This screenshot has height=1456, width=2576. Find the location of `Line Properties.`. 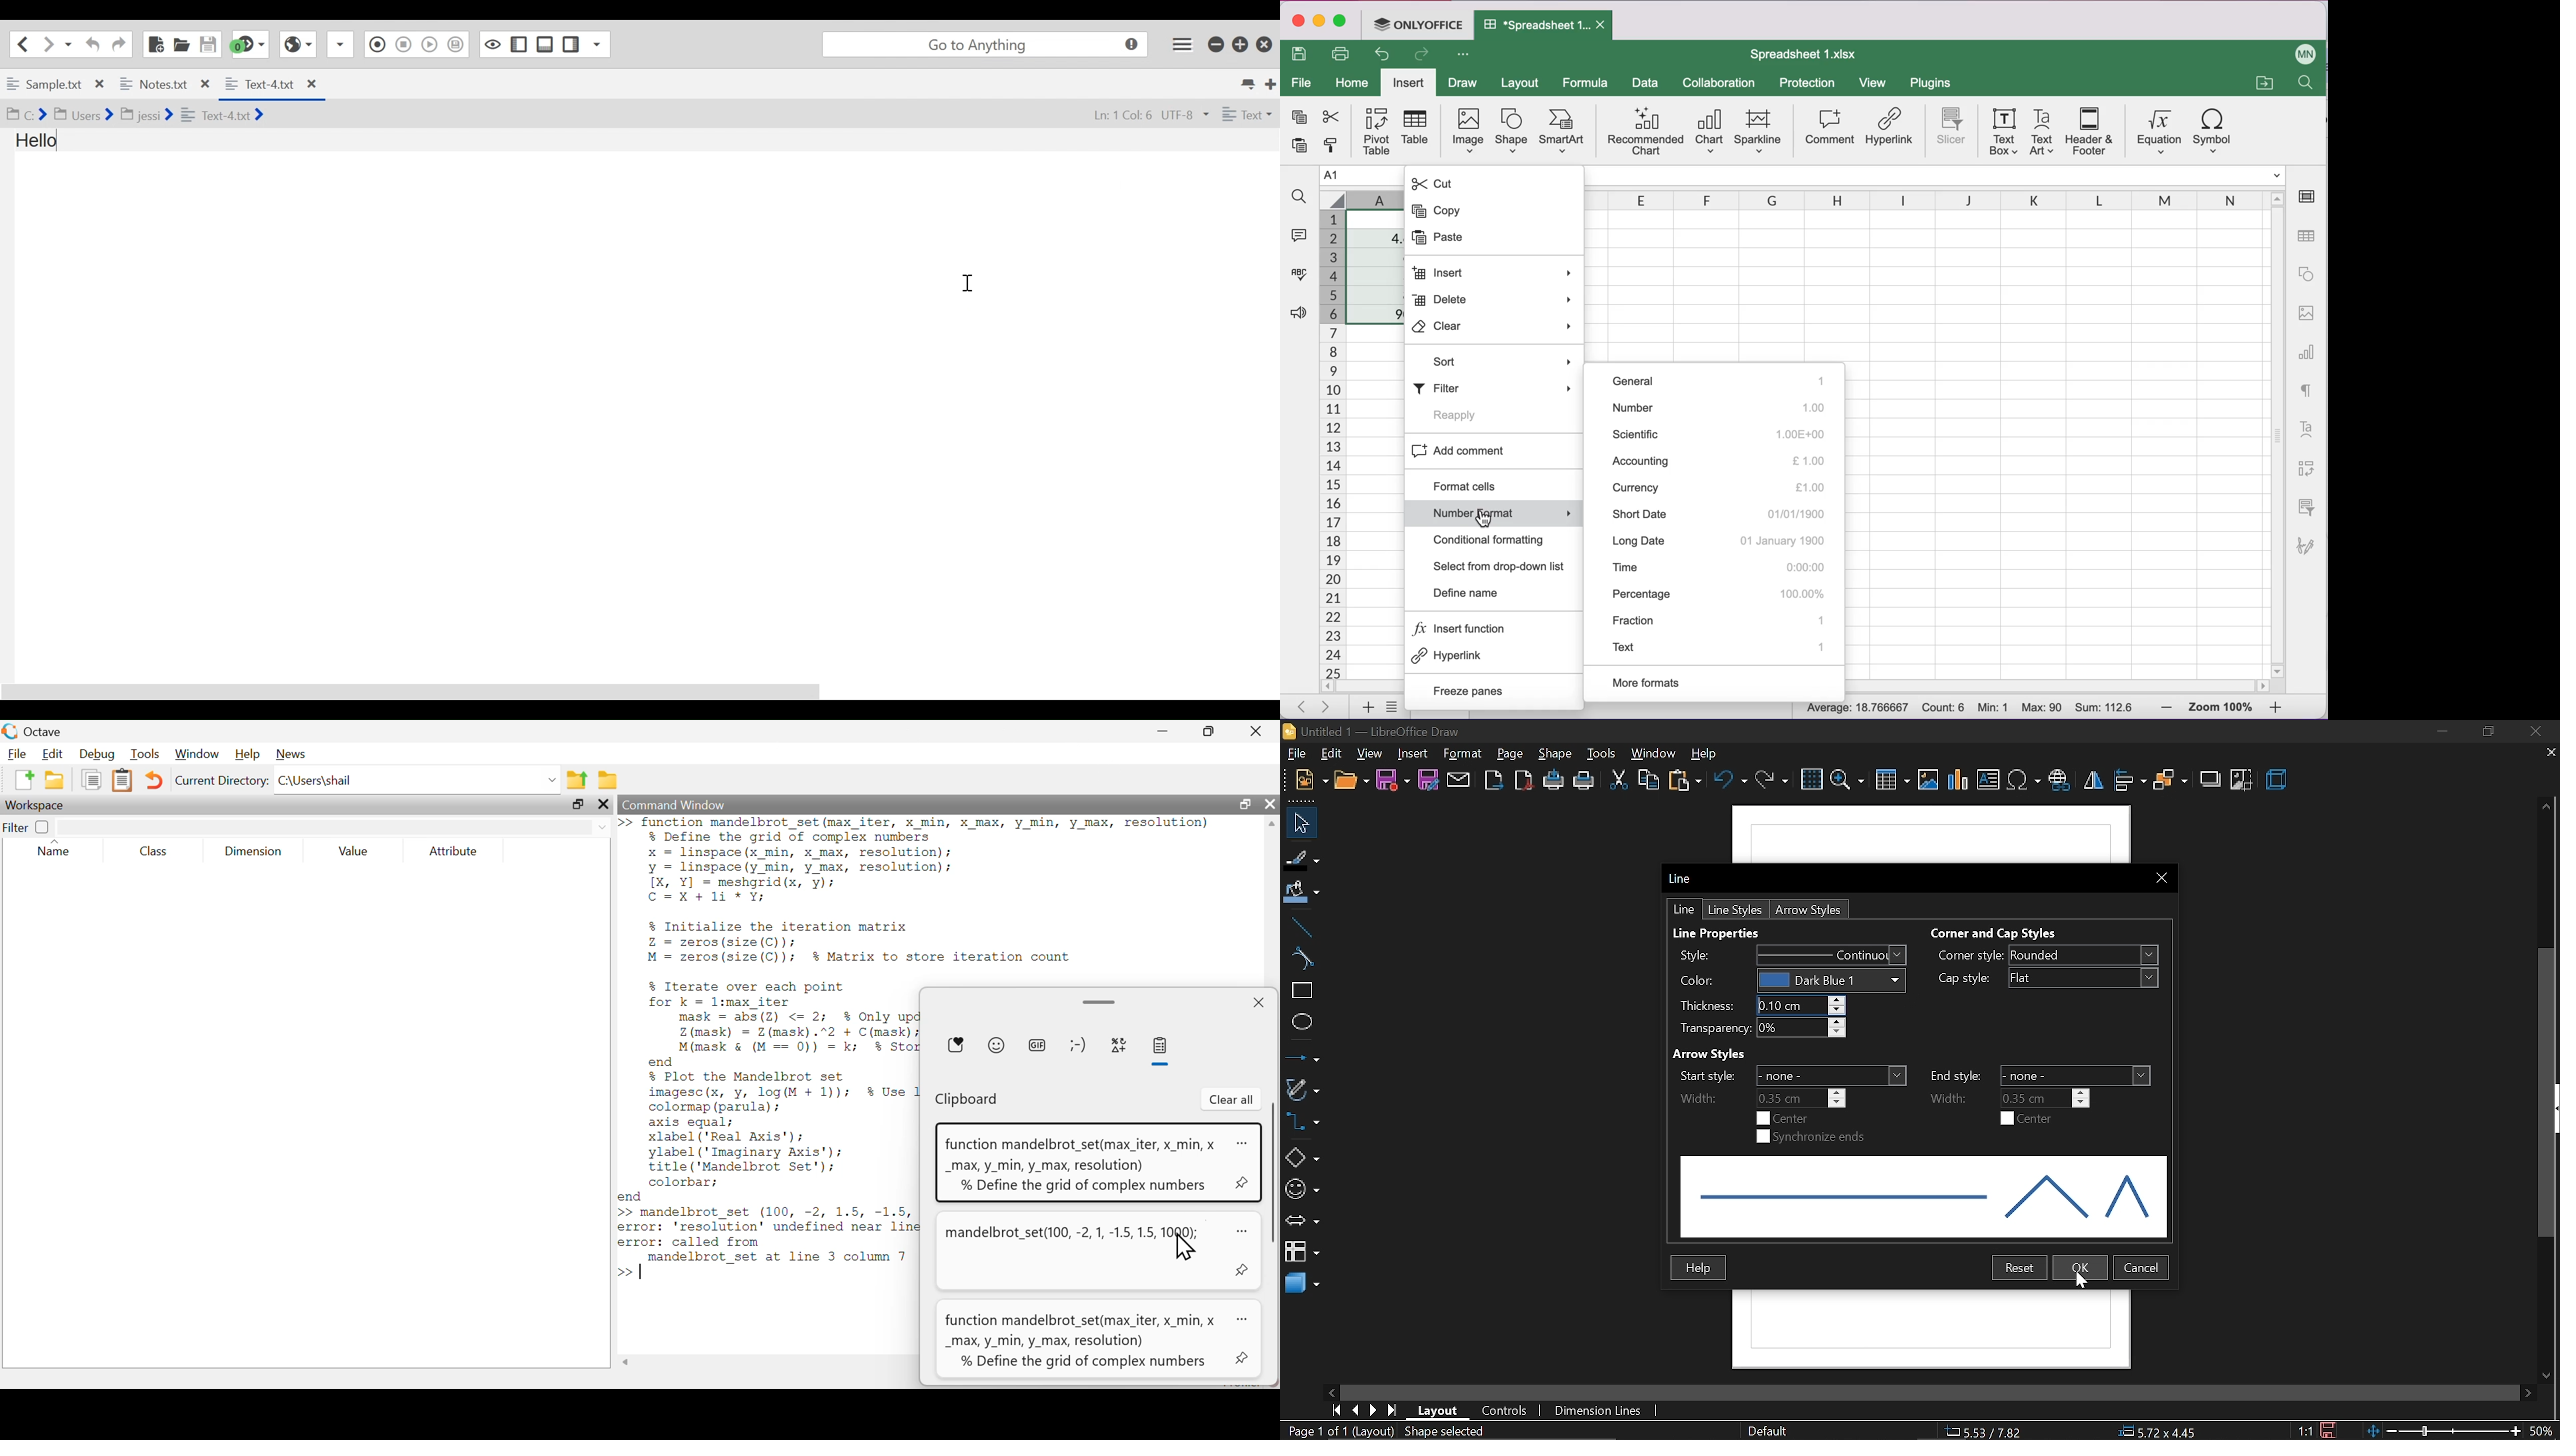

Line Properties. is located at coordinates (1719, 930).